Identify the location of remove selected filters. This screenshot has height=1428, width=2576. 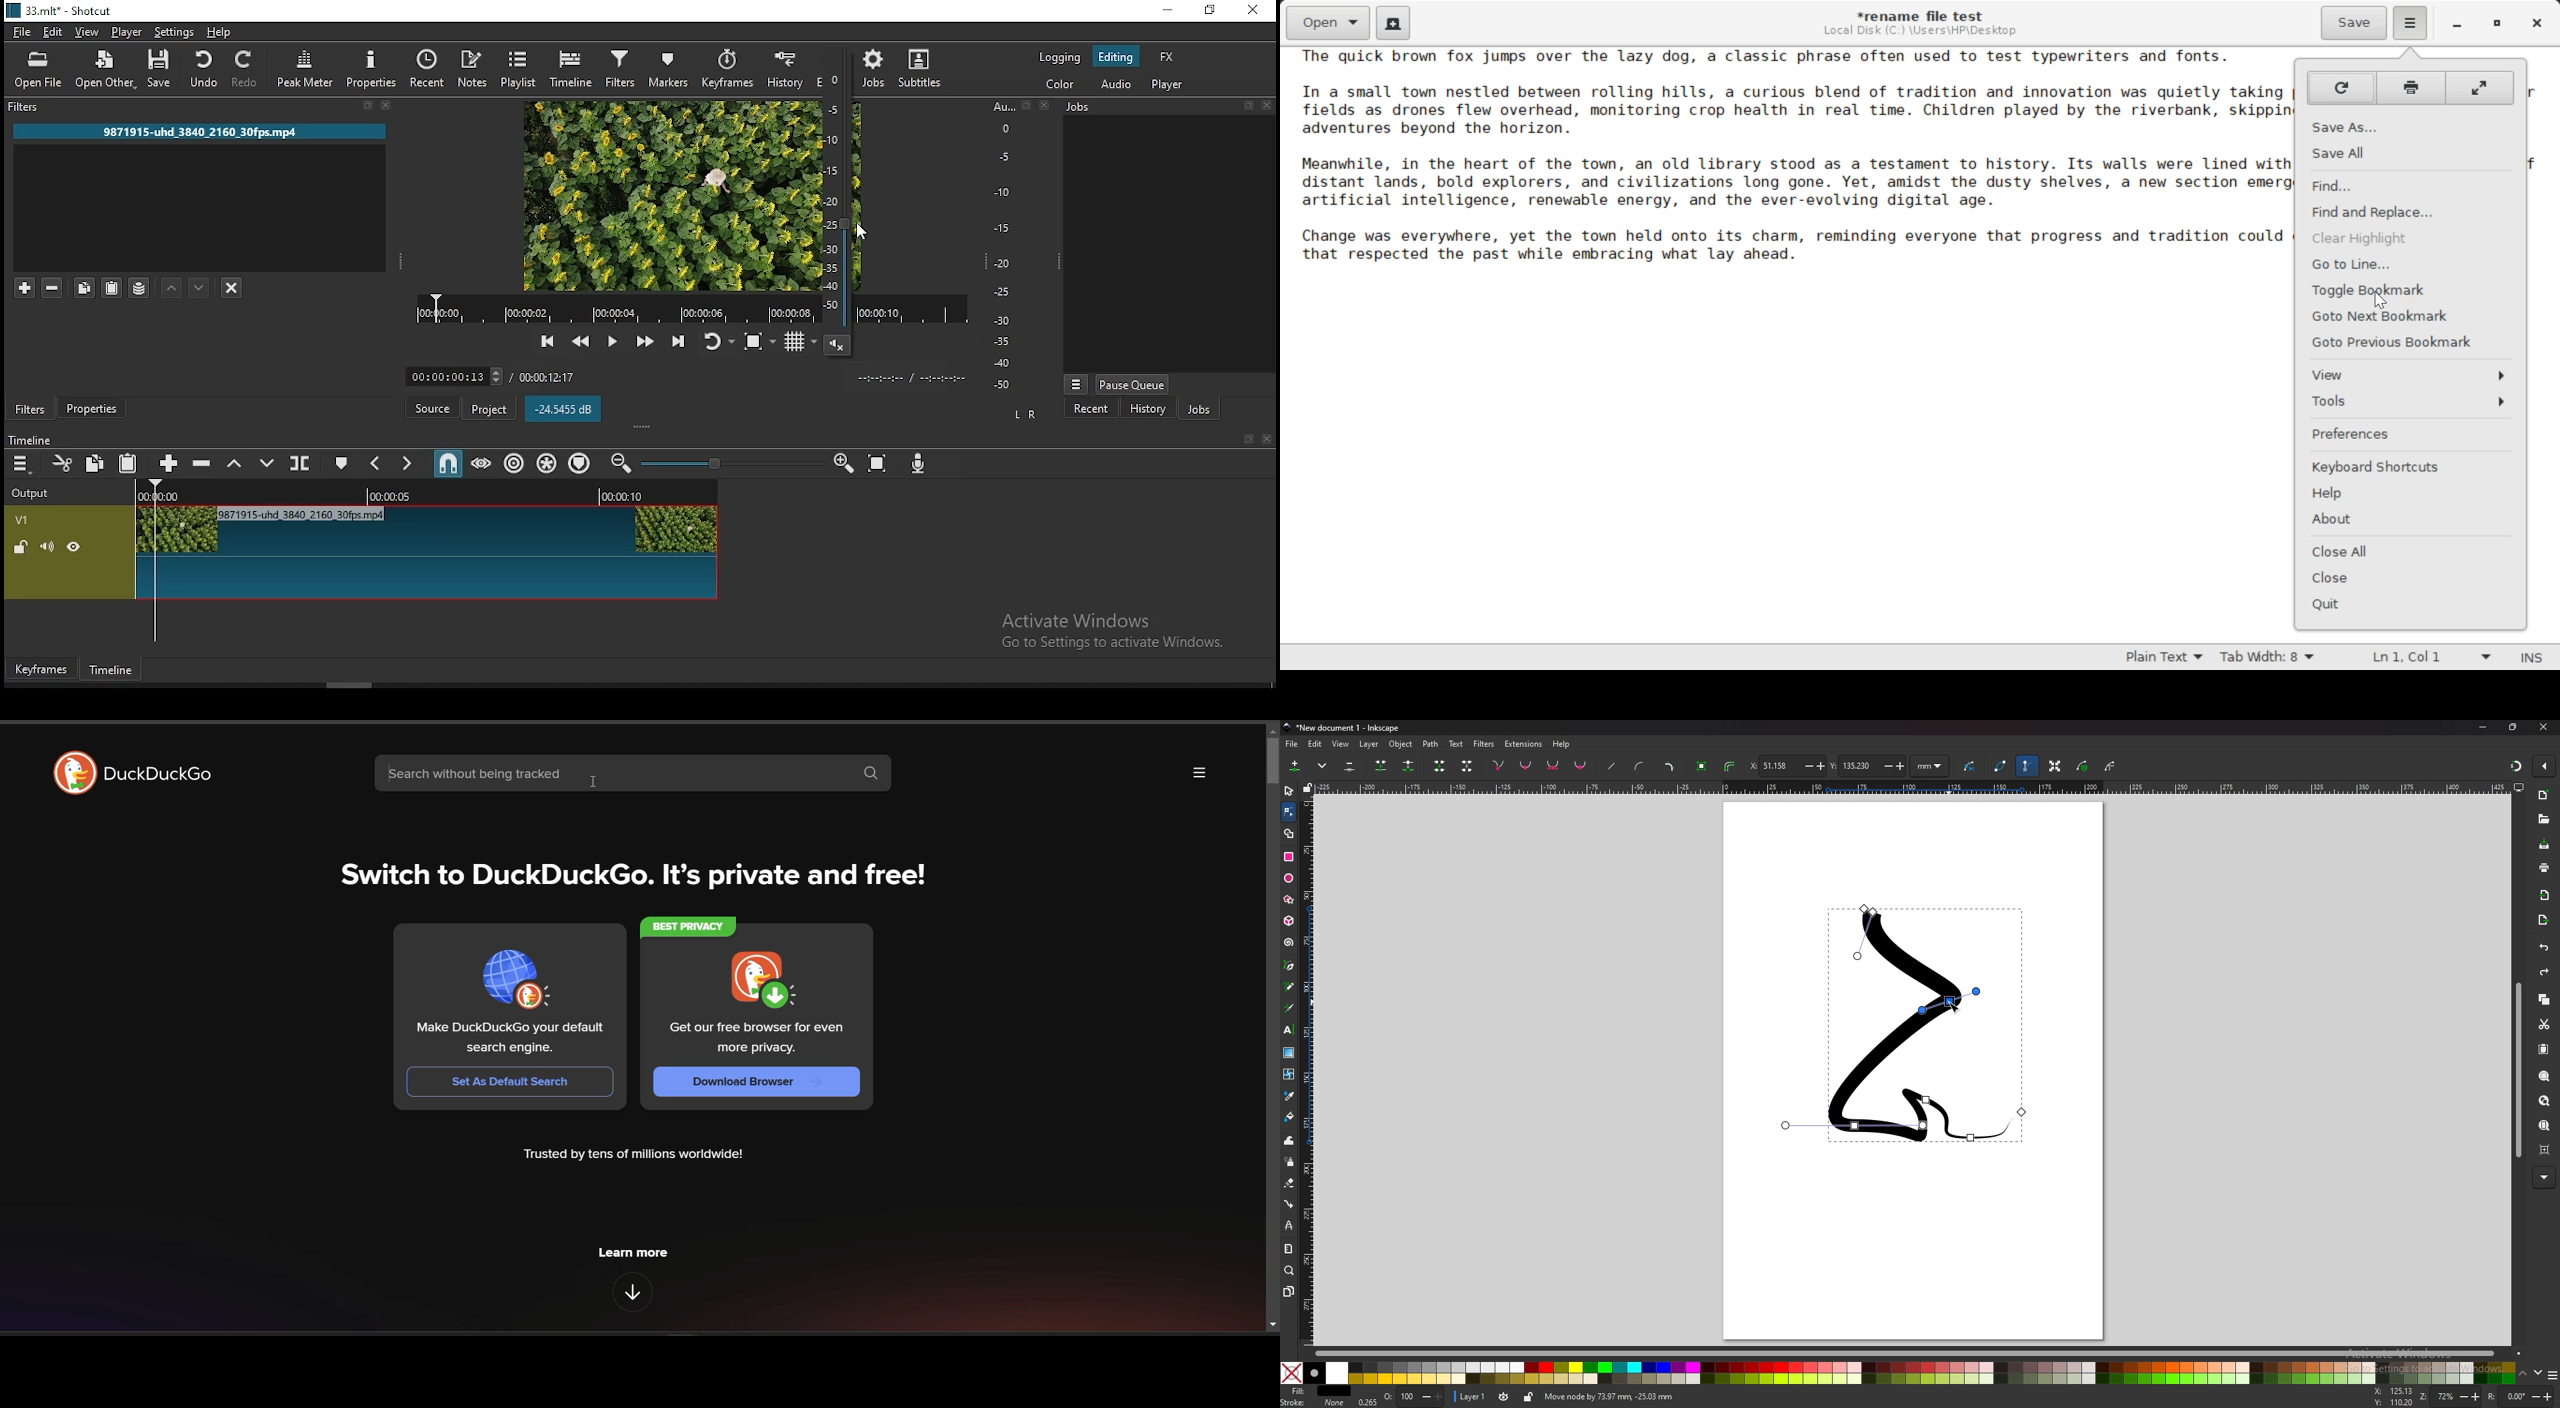
(53, 289).